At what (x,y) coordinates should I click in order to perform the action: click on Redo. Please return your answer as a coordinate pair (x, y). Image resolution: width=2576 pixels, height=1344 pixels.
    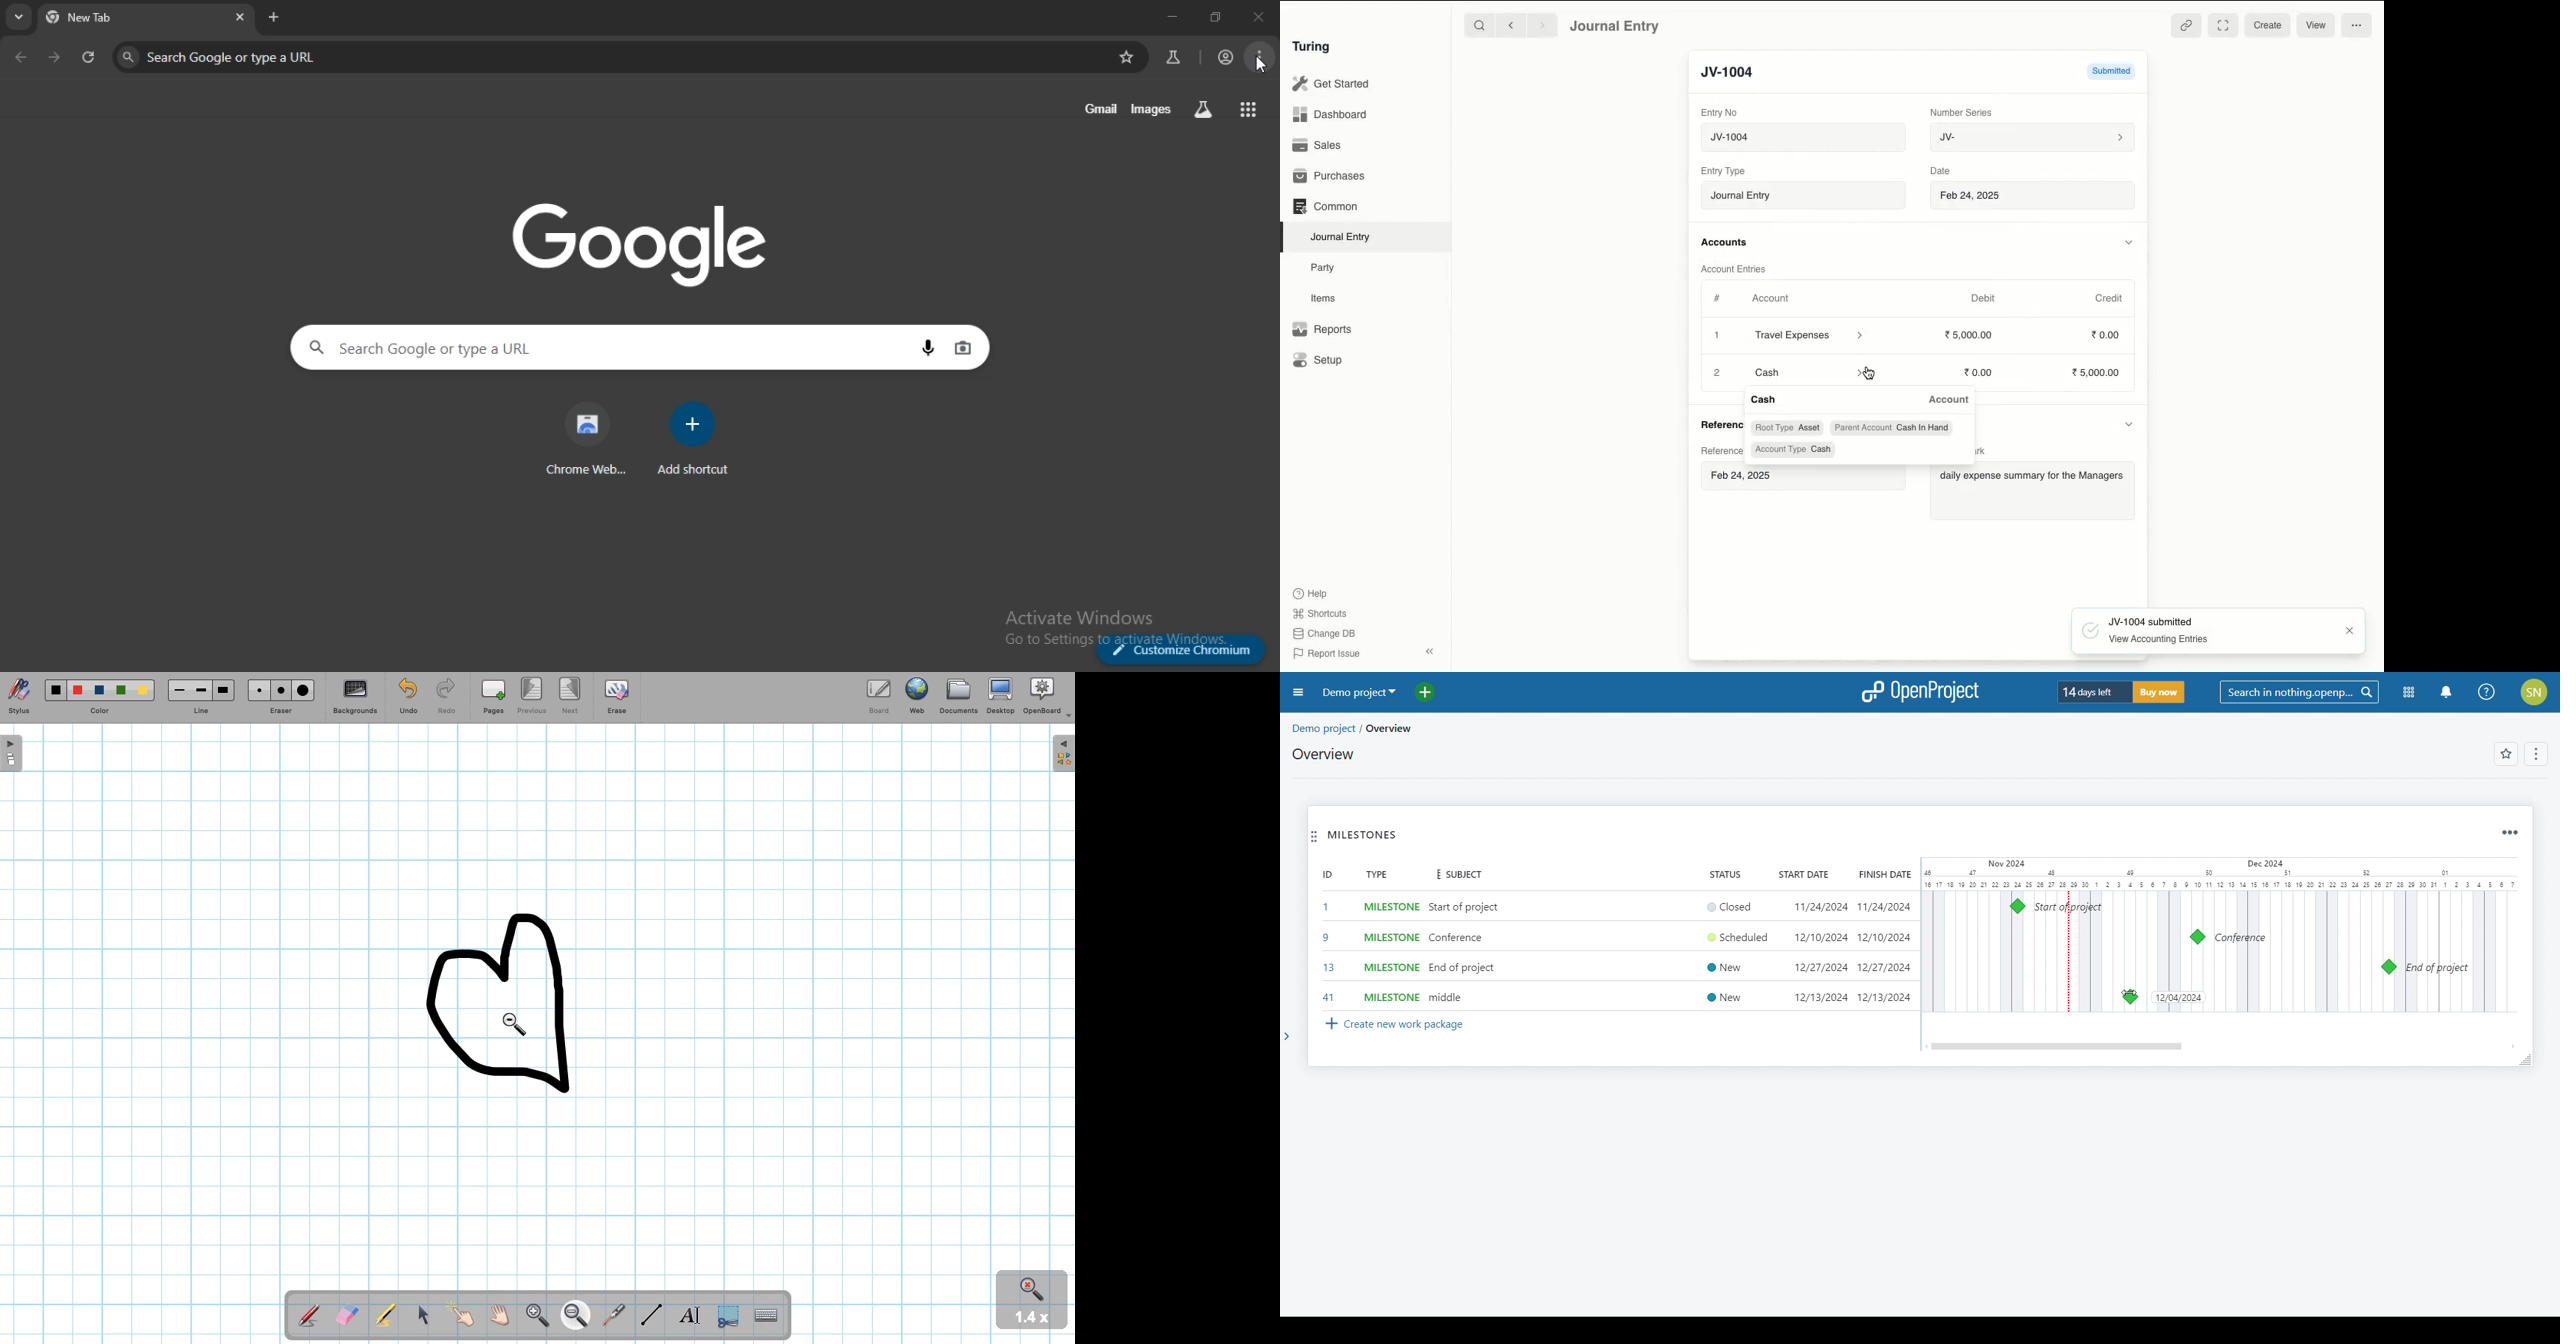
    Looking at the image, I should click on (444, 697).